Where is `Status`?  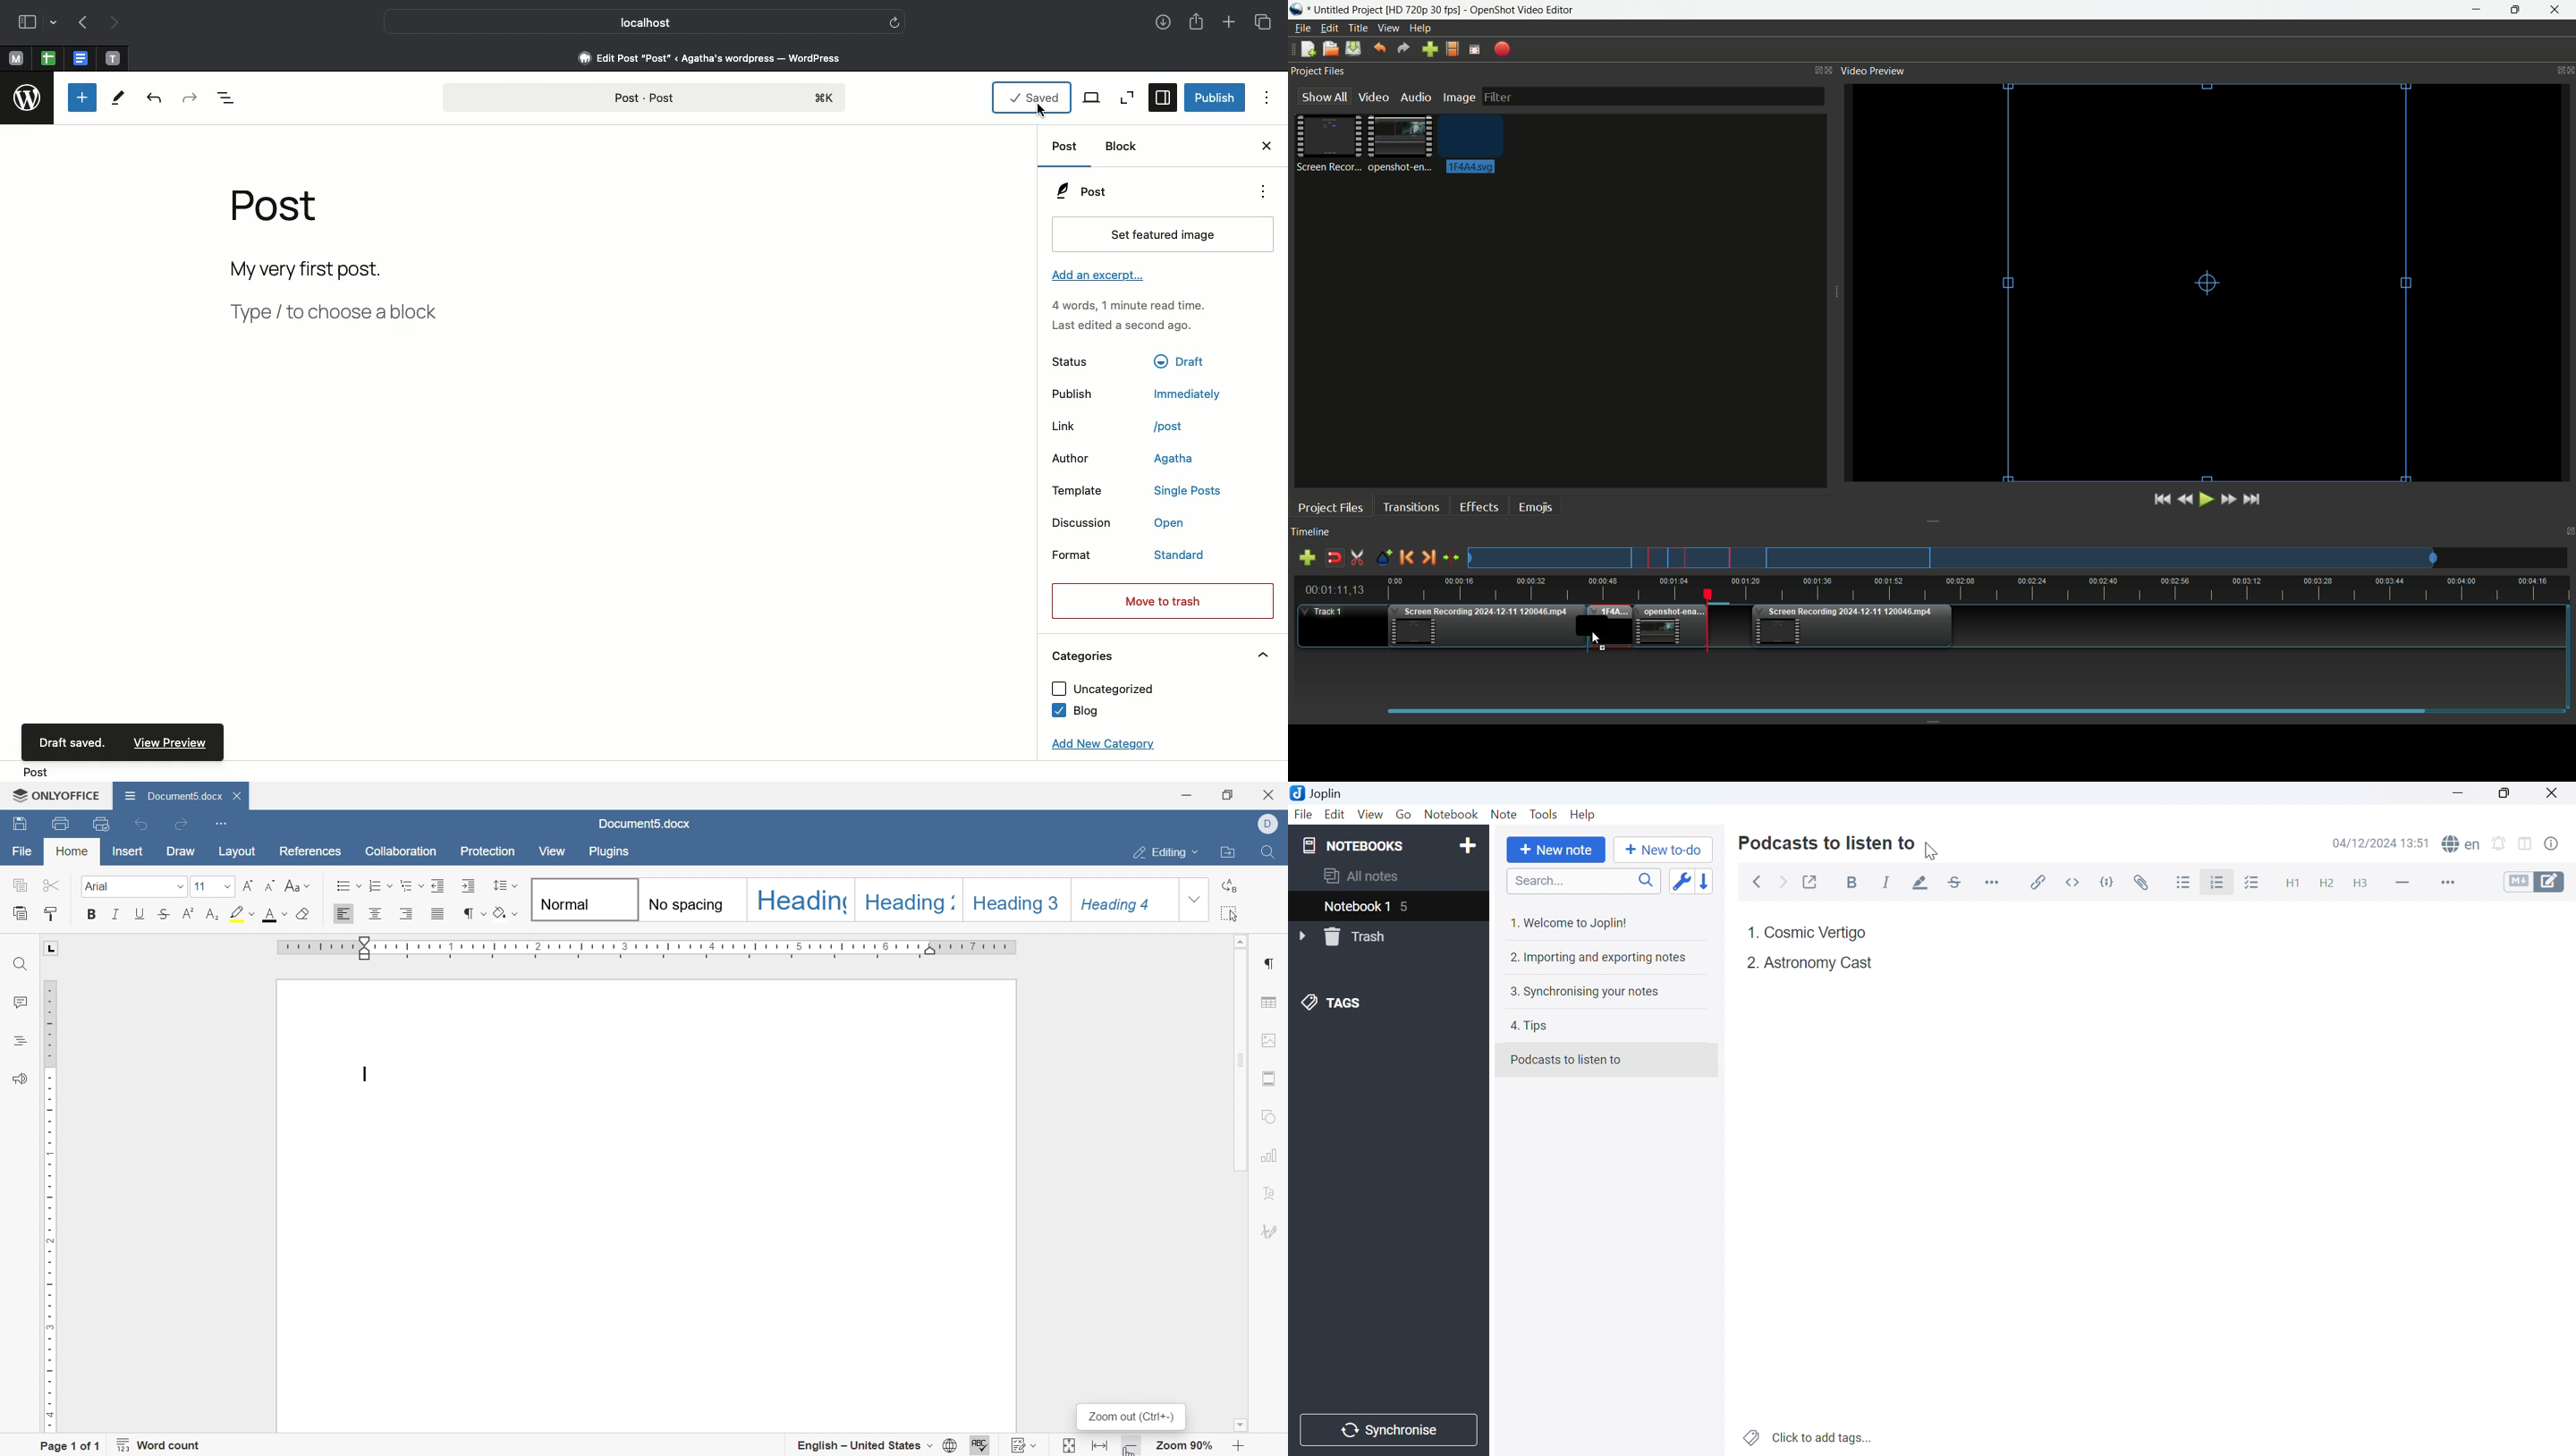
Status is located at coordinates (1085, 360).